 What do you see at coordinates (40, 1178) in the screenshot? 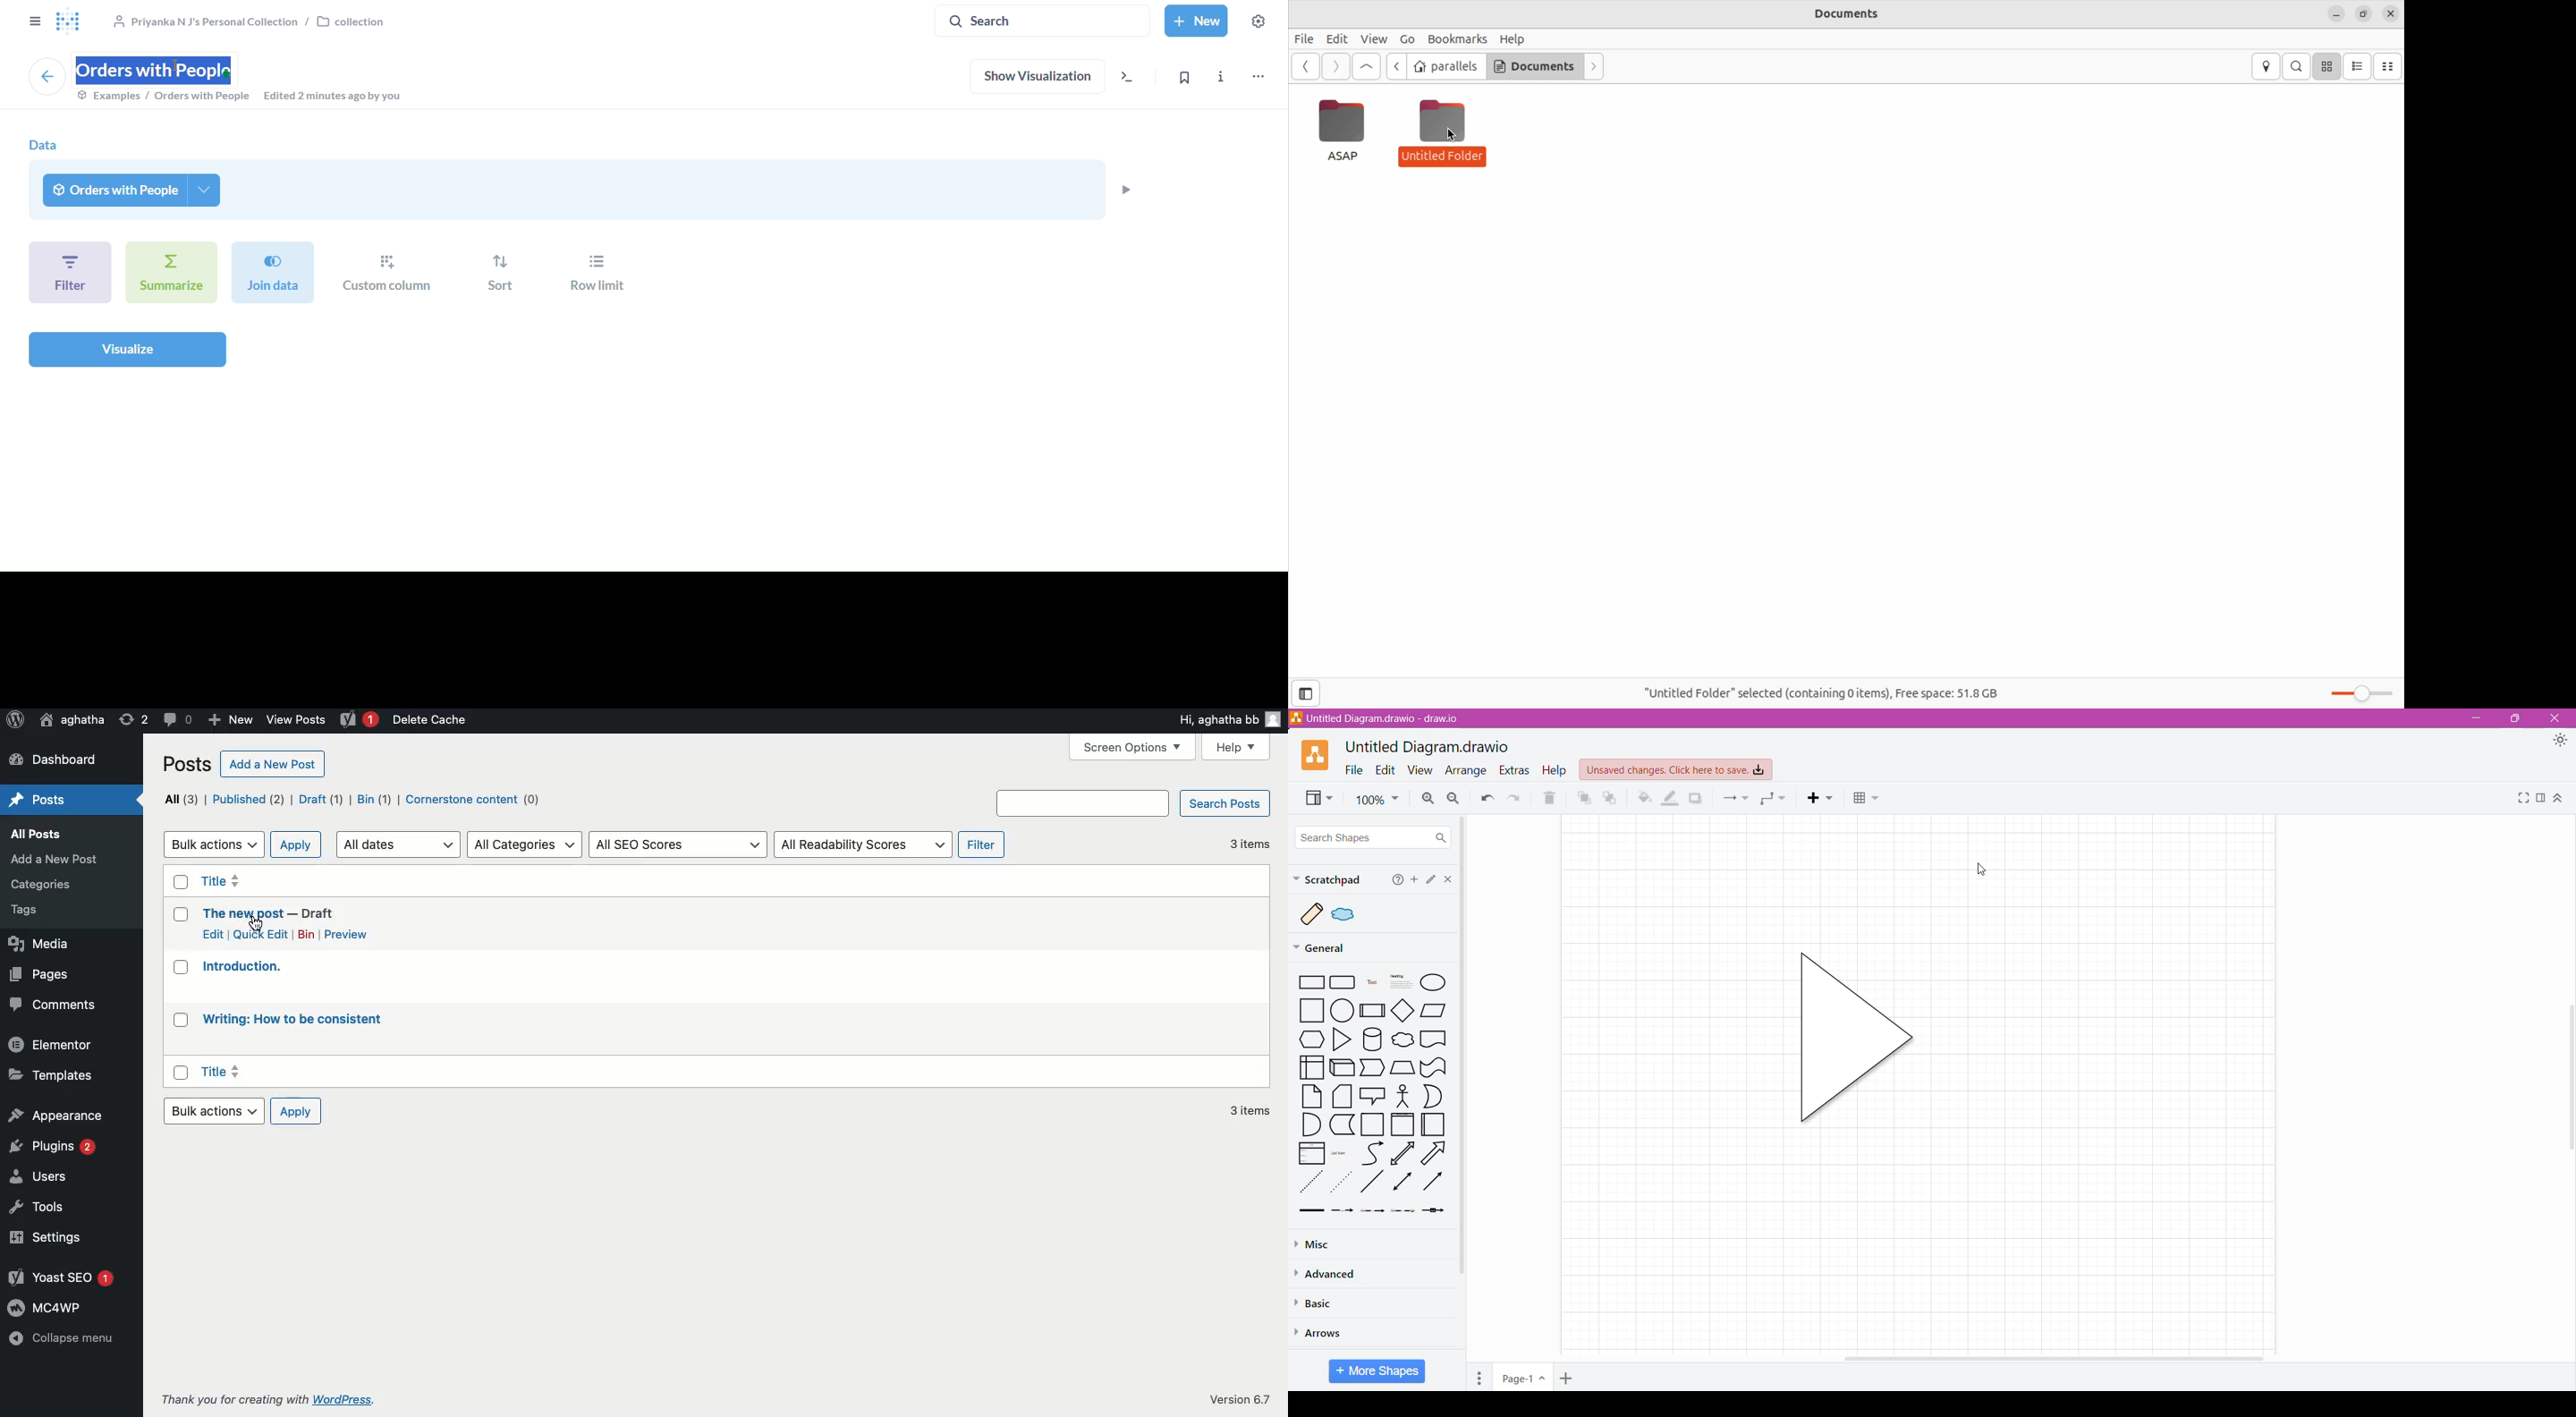
I see `Users` at bounding box center [40, 1178].